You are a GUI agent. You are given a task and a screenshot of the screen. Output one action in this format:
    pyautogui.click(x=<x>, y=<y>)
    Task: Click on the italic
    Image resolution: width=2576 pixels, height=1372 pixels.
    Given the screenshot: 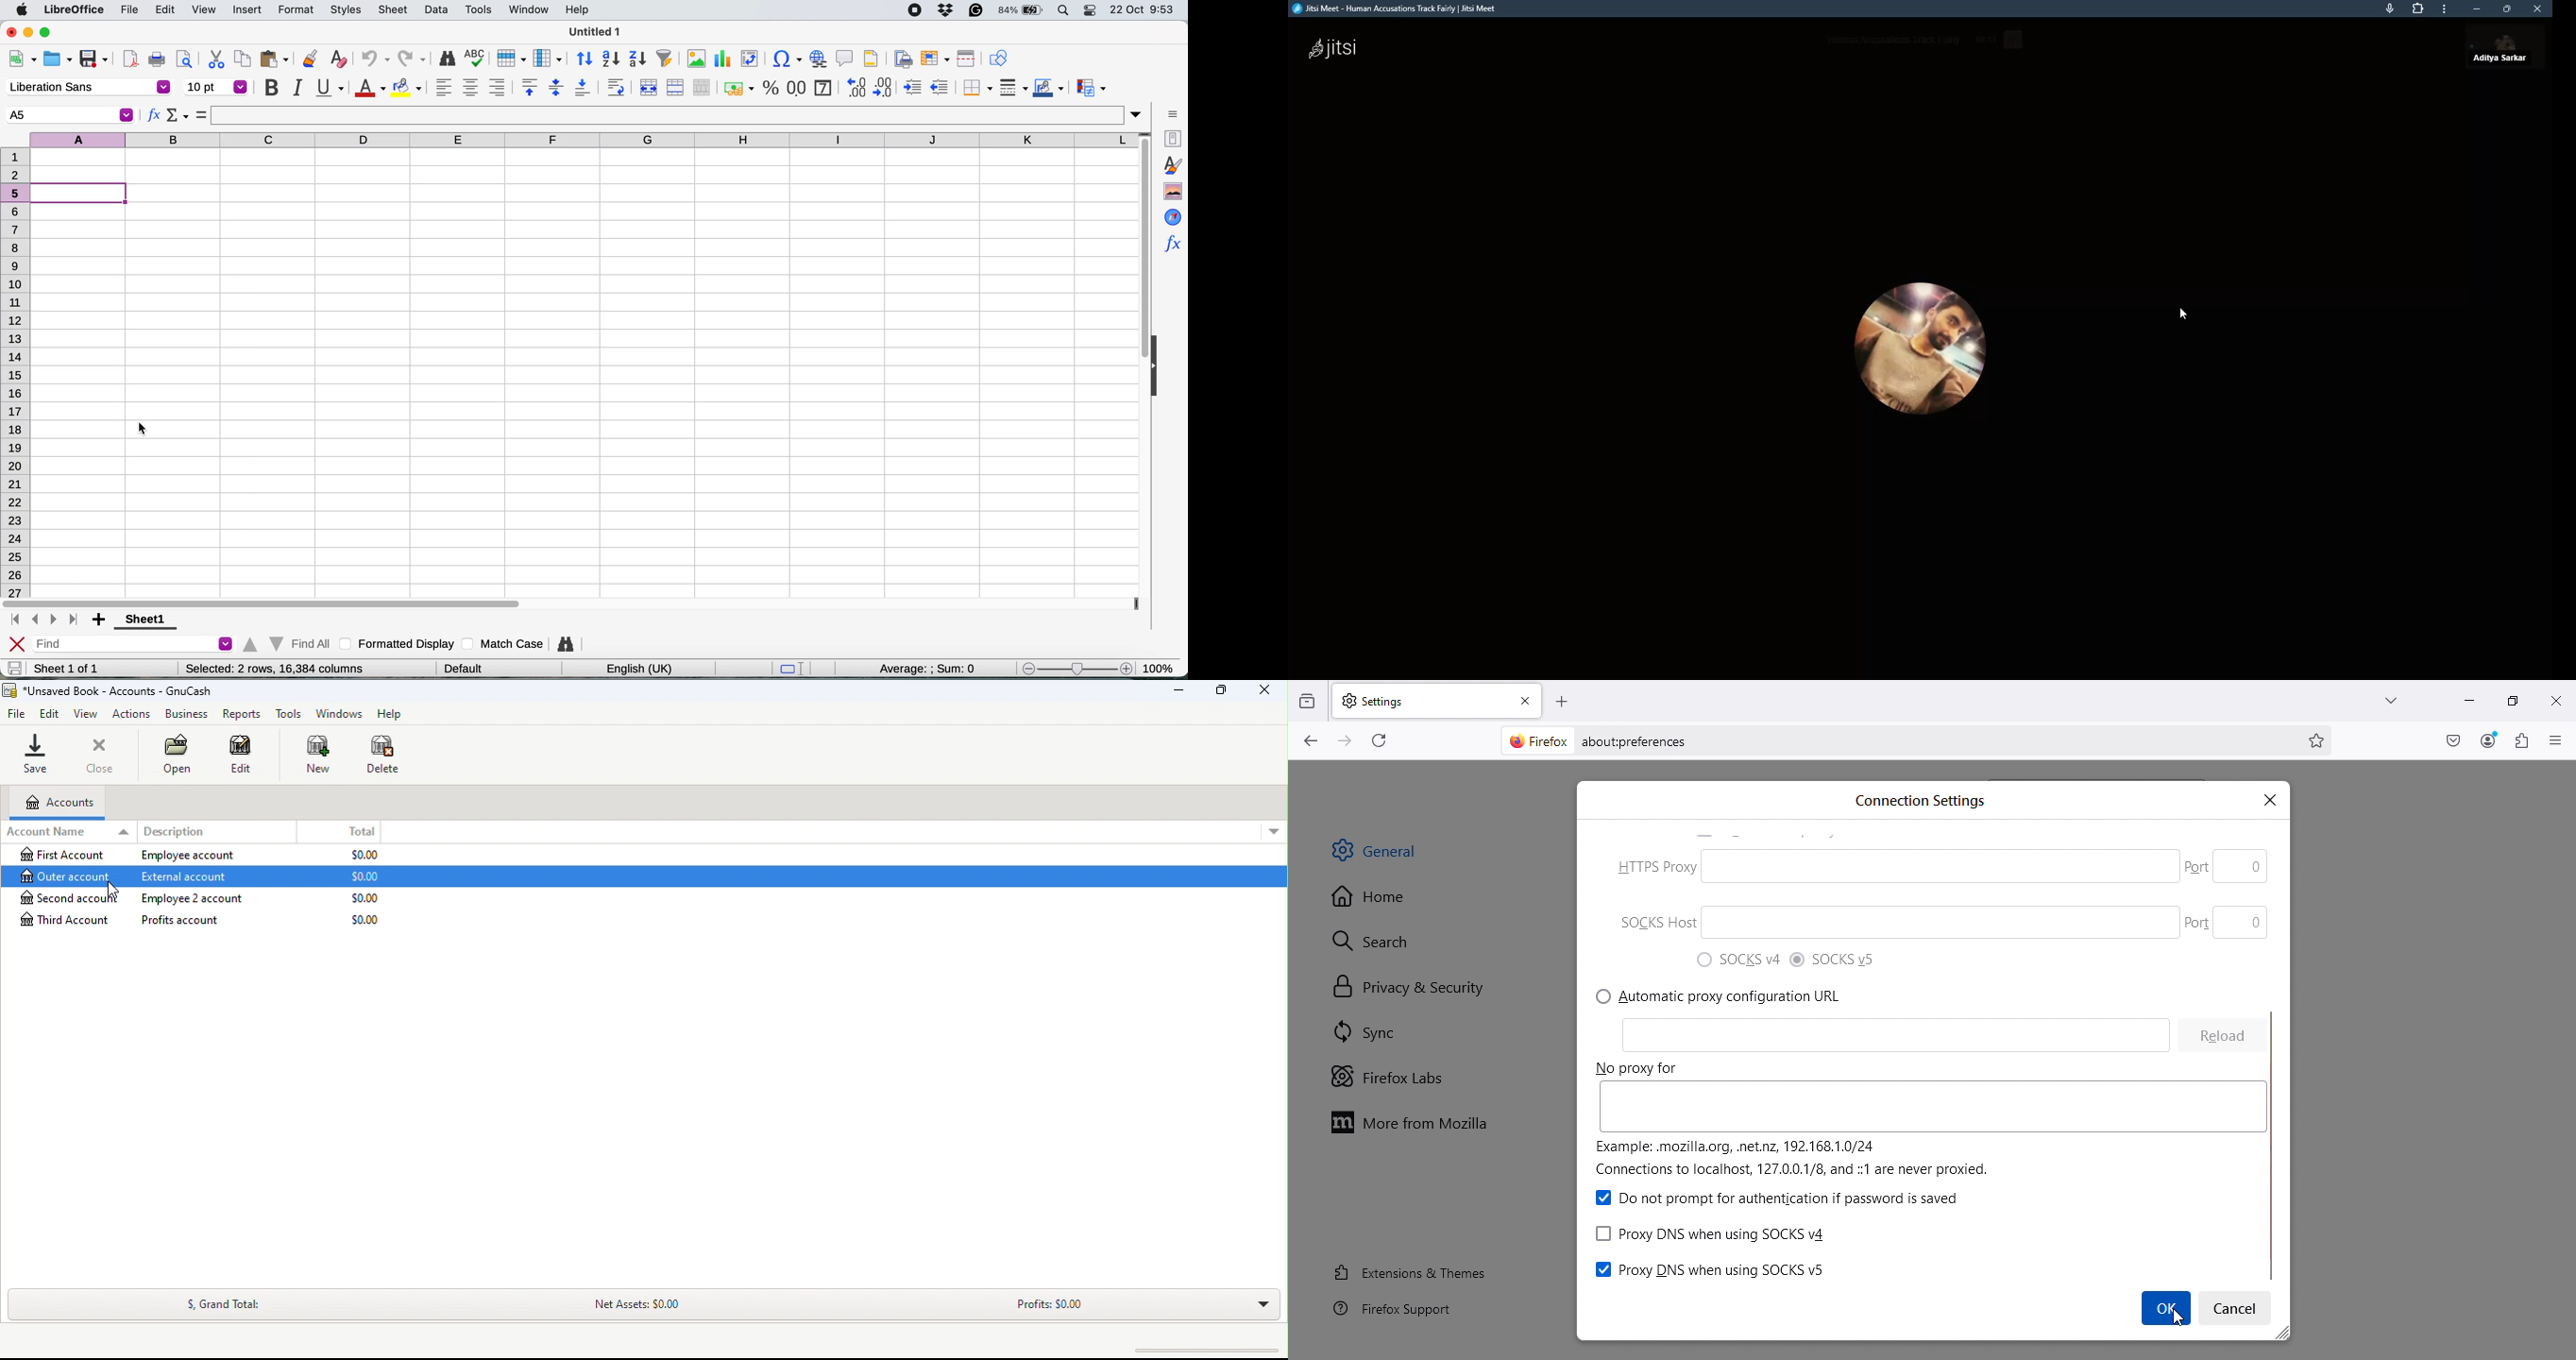 What is the action you would take?
    pyautogui.click(x=297, y=88)
    